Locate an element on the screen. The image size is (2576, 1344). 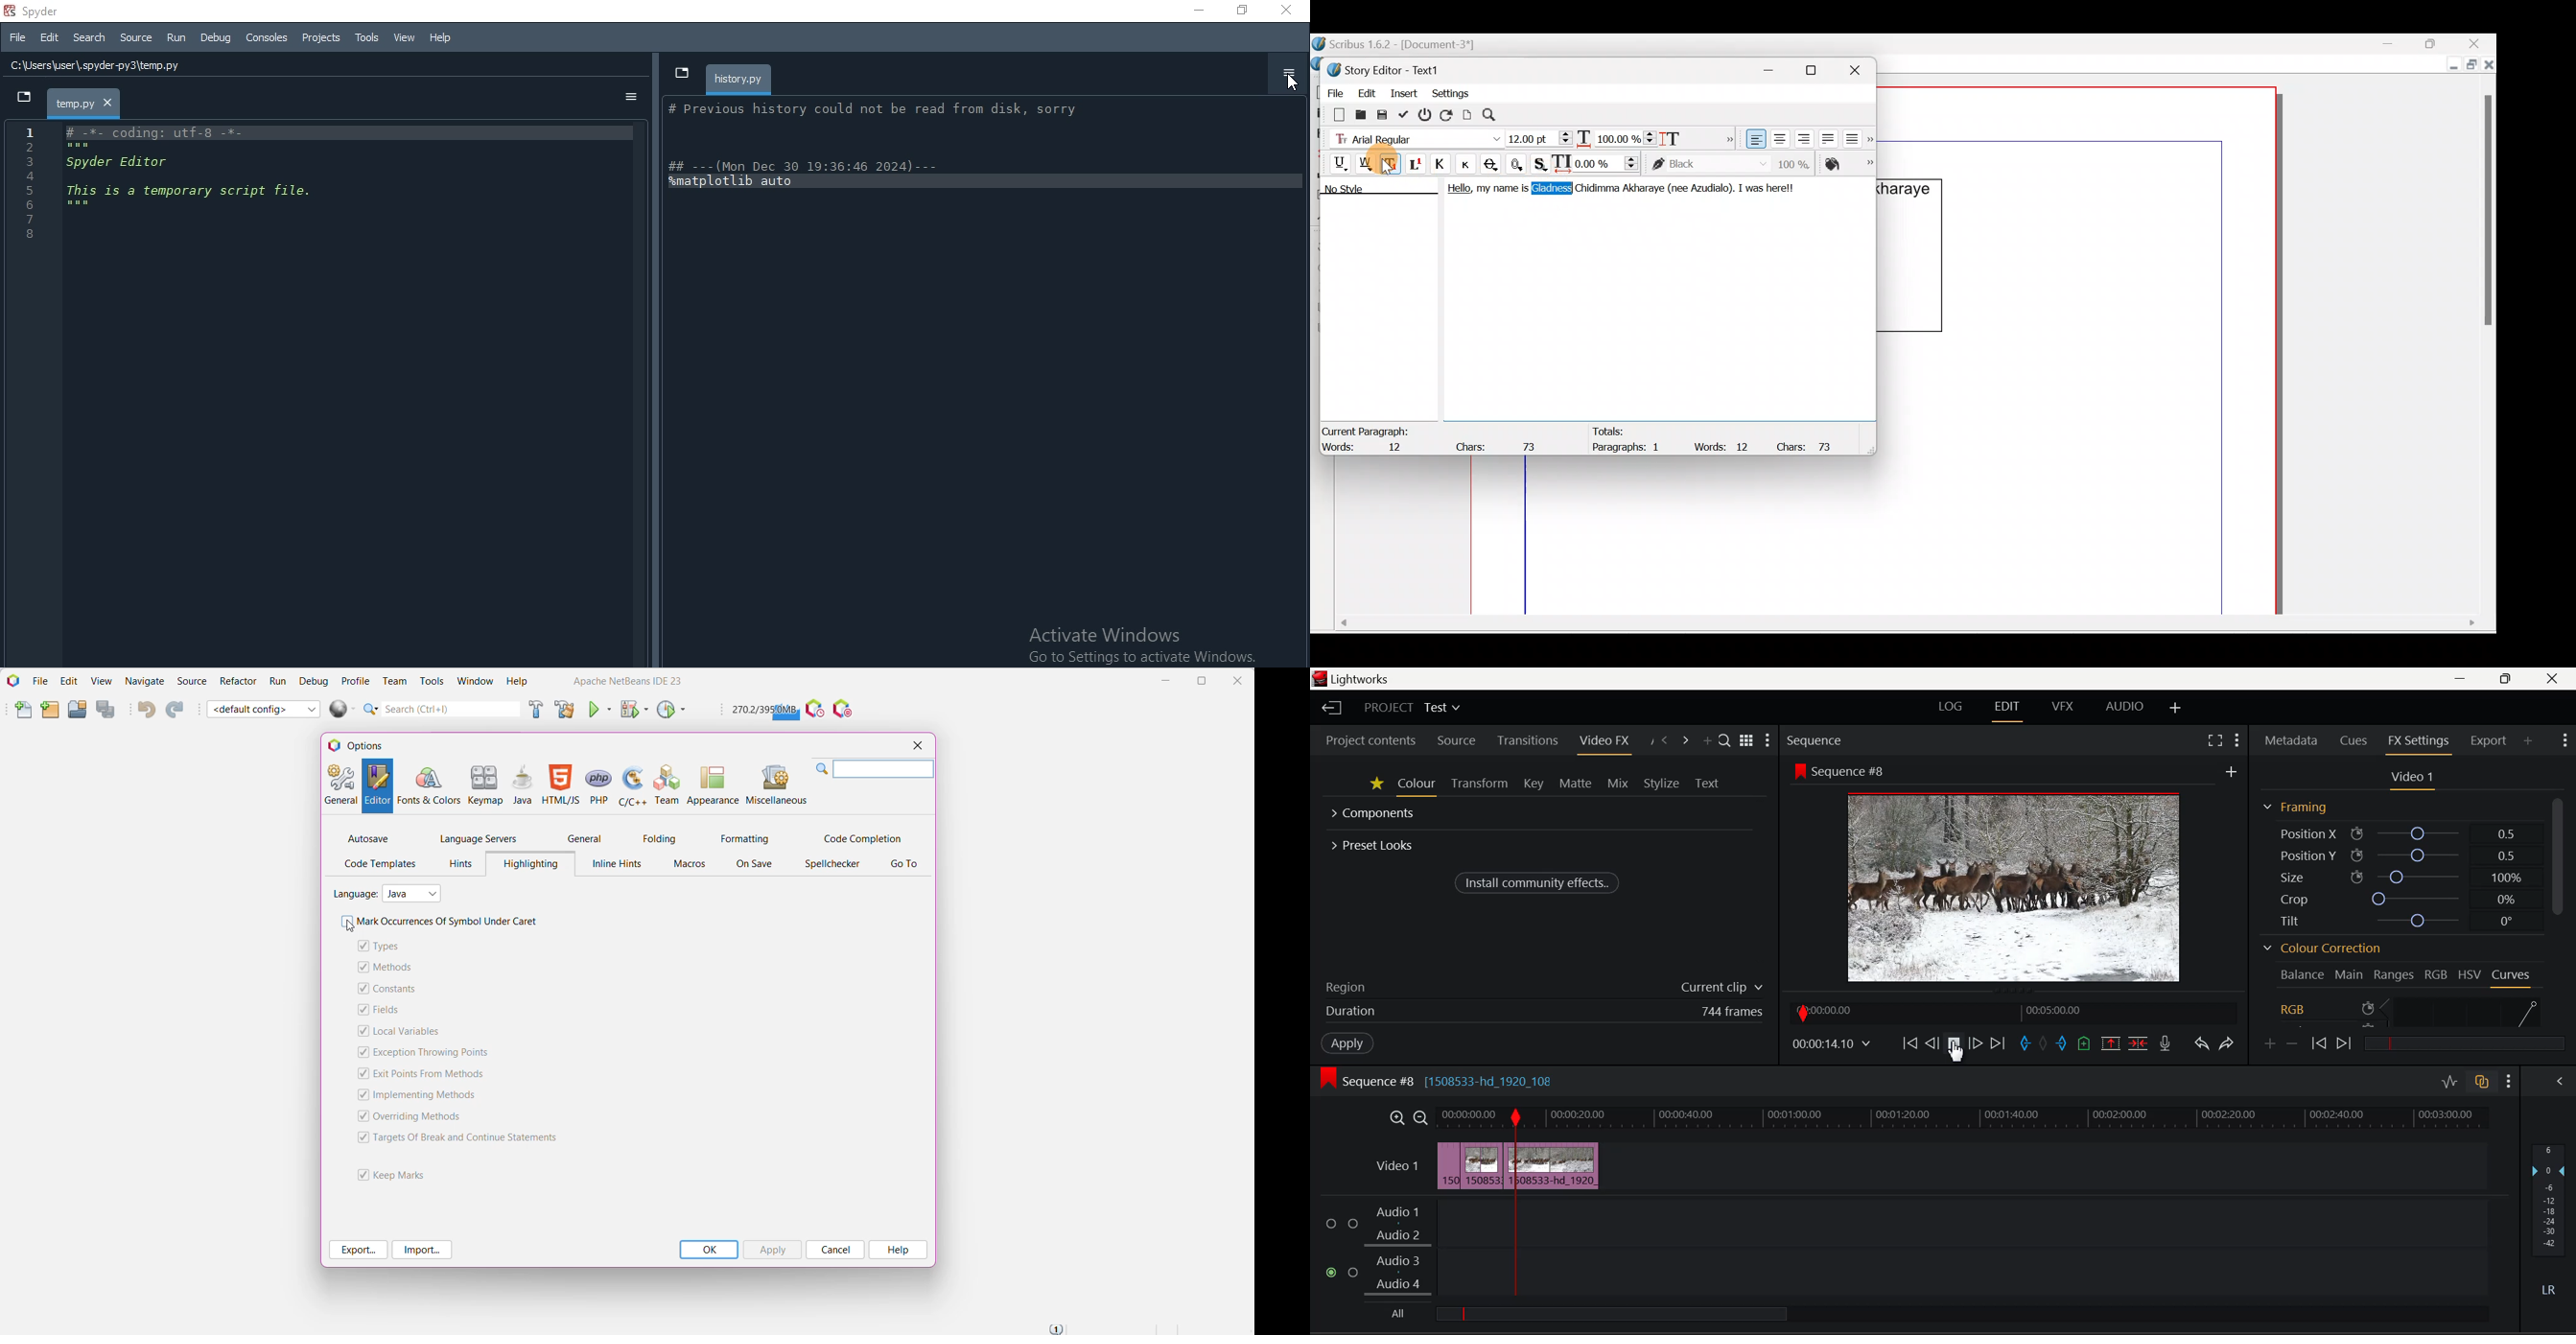
Implementing Methods - click ro enable is located at coordinates (430, 1096).